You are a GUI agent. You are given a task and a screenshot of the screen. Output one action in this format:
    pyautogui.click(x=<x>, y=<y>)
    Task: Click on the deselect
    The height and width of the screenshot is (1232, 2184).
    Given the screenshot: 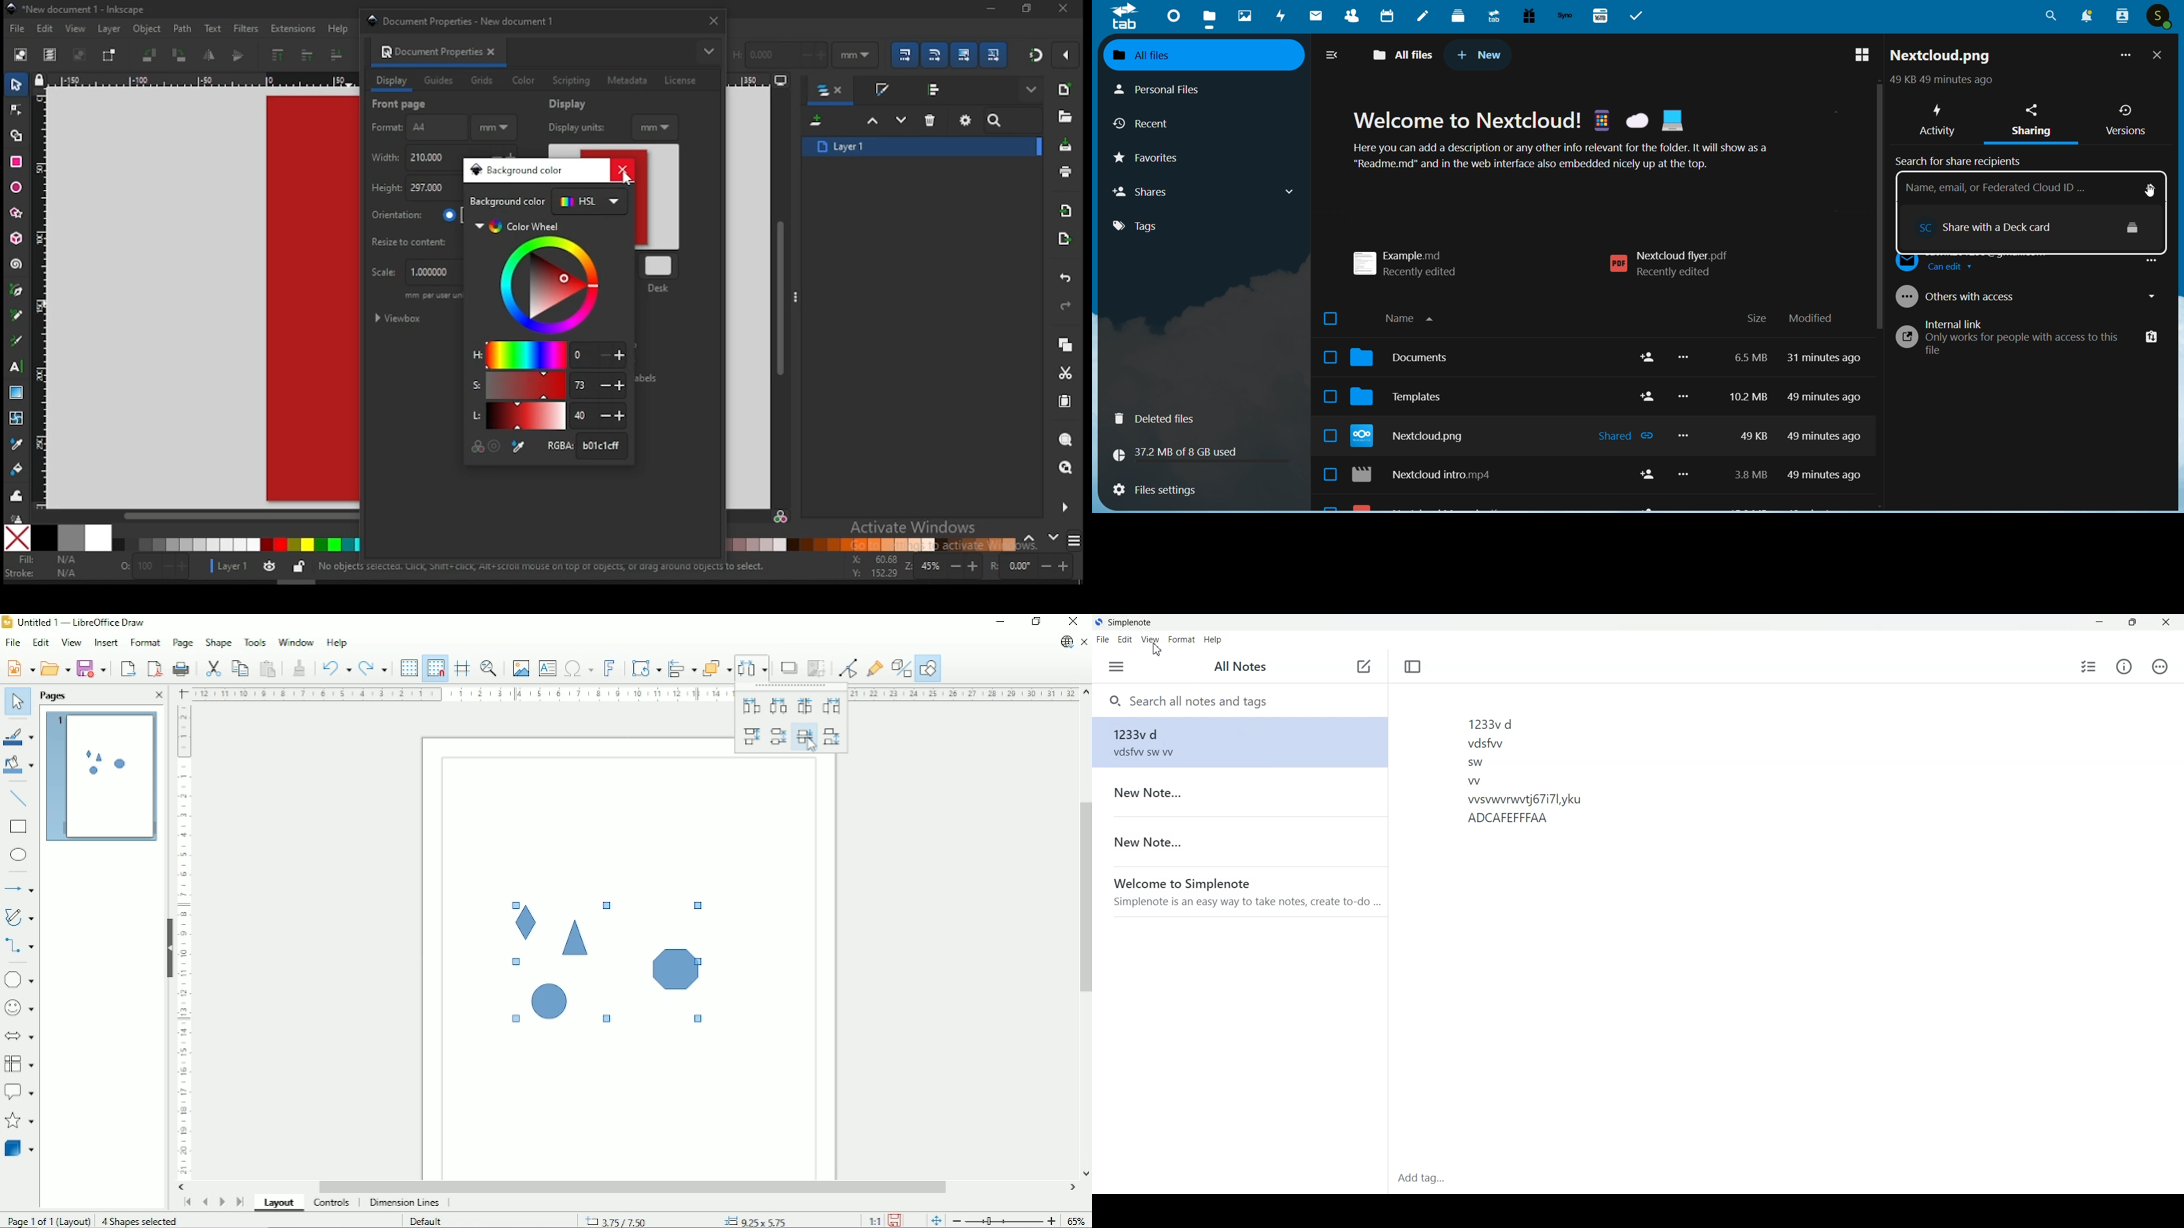 What is the action you would take?
    pyautogui.click(x=77, y=55)
    